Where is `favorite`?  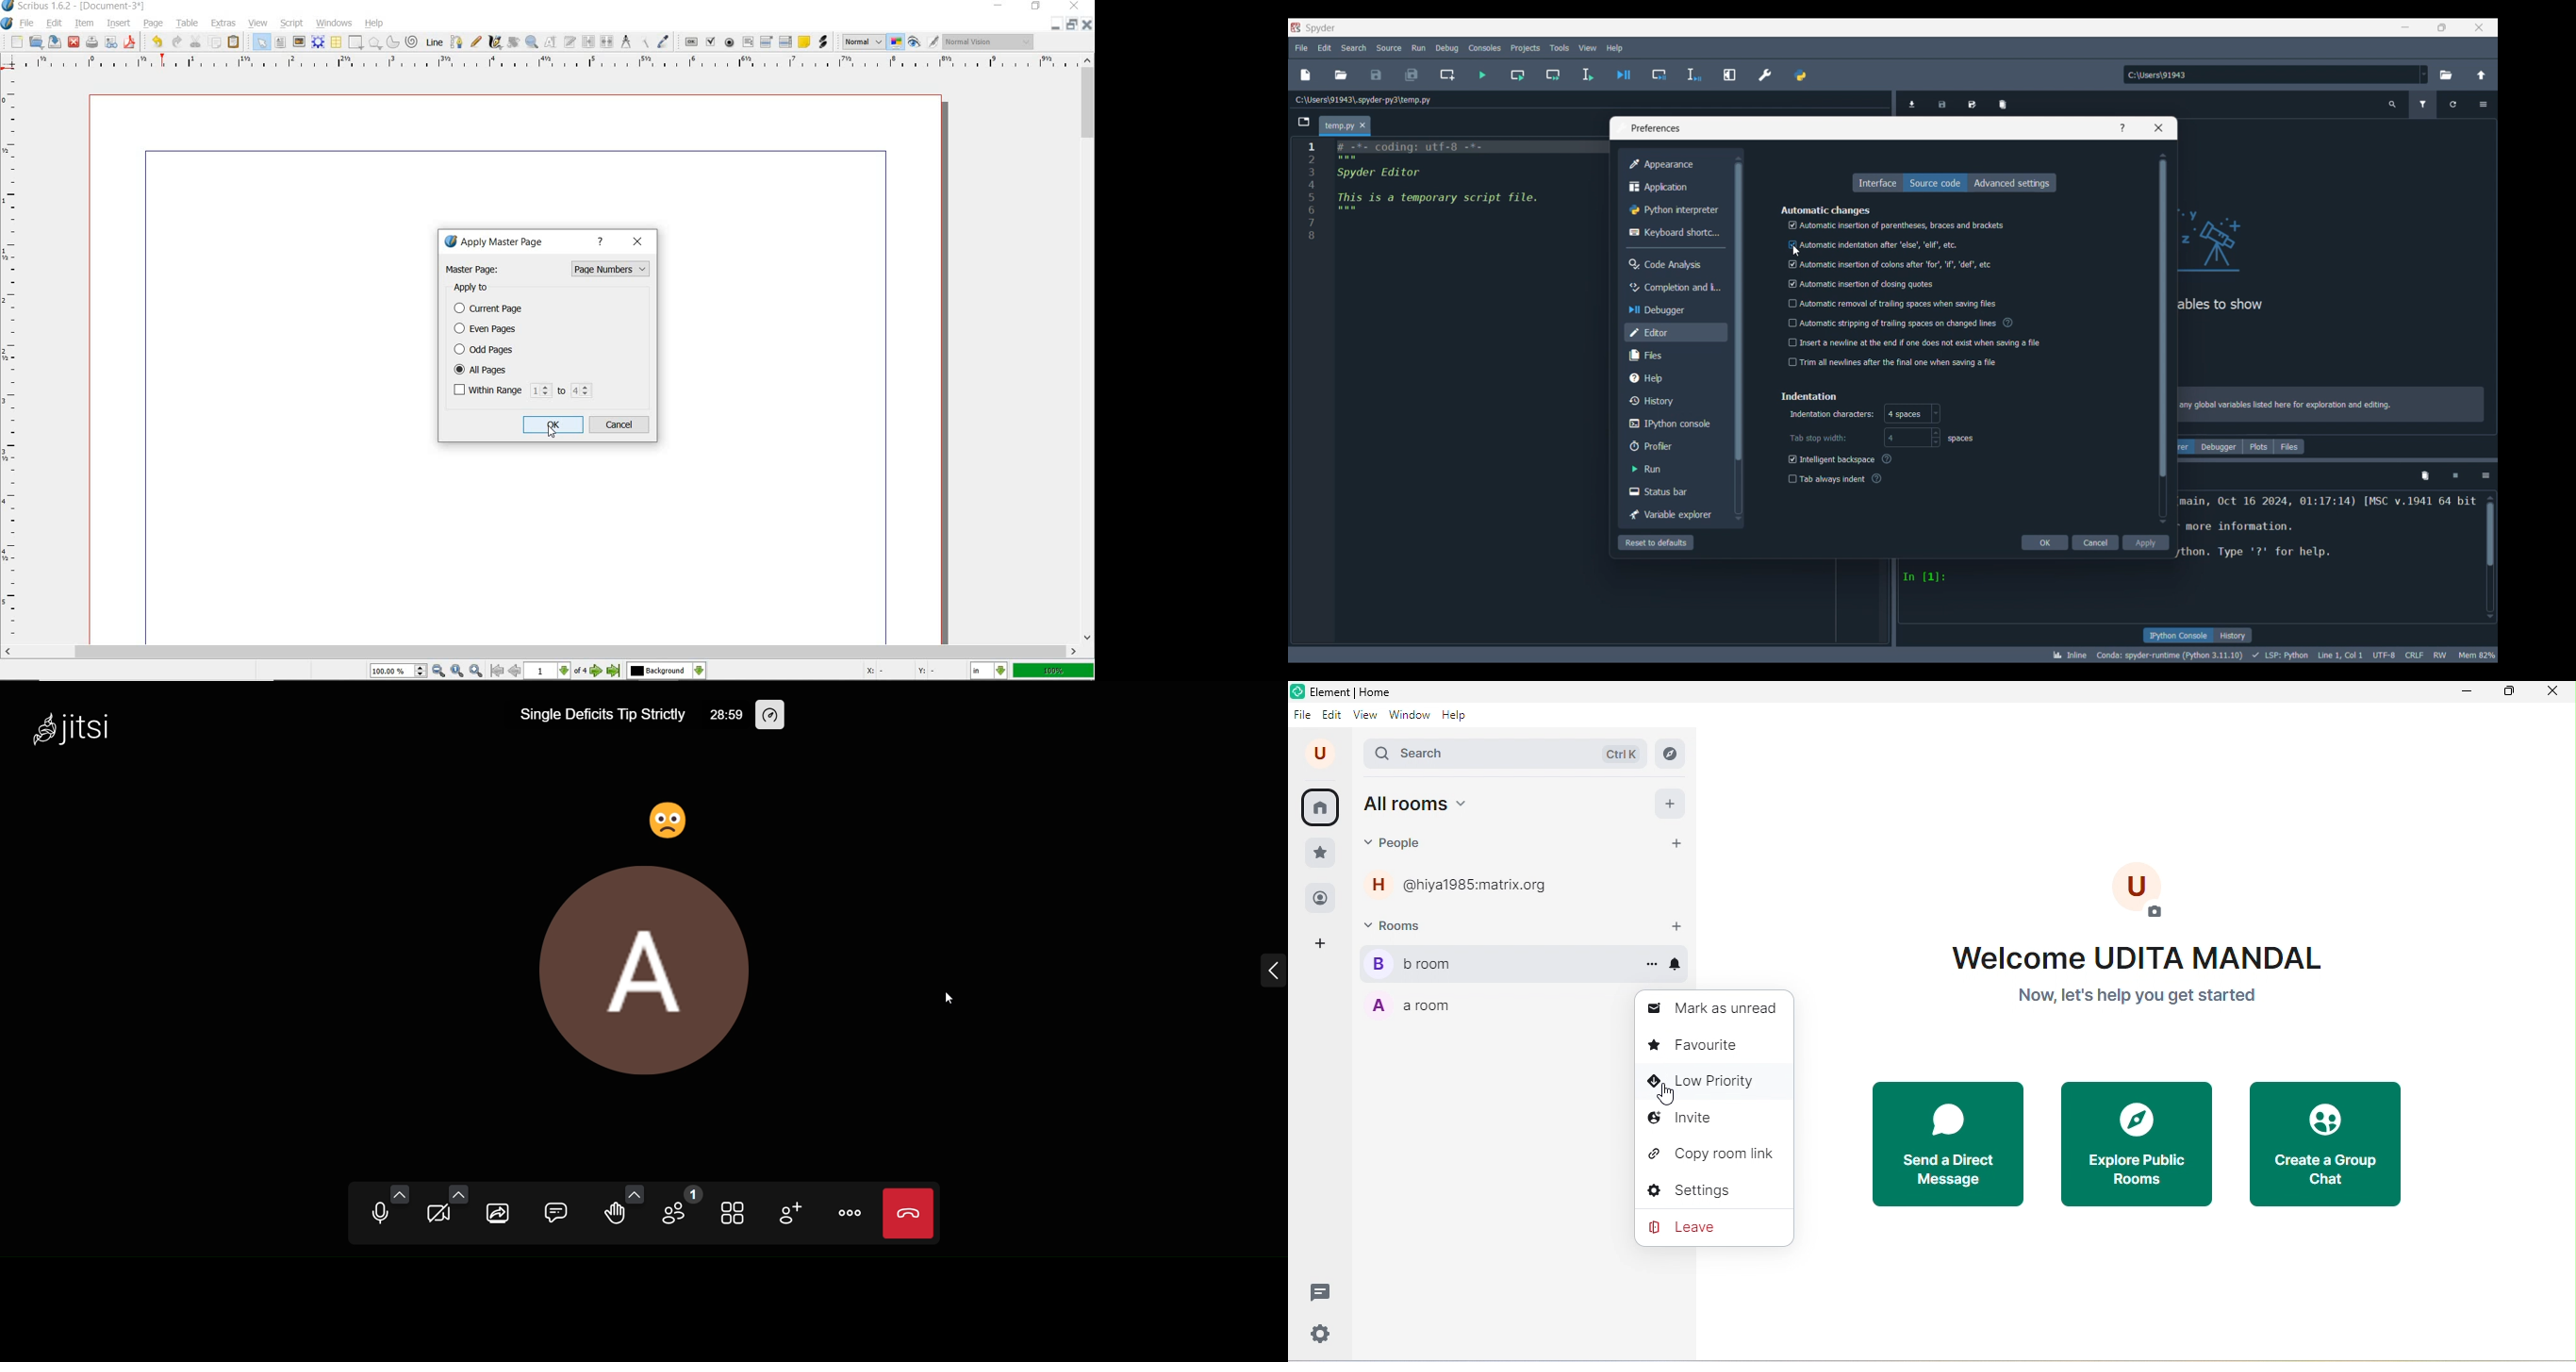 favorite is located at coordinates (1699, 1047).